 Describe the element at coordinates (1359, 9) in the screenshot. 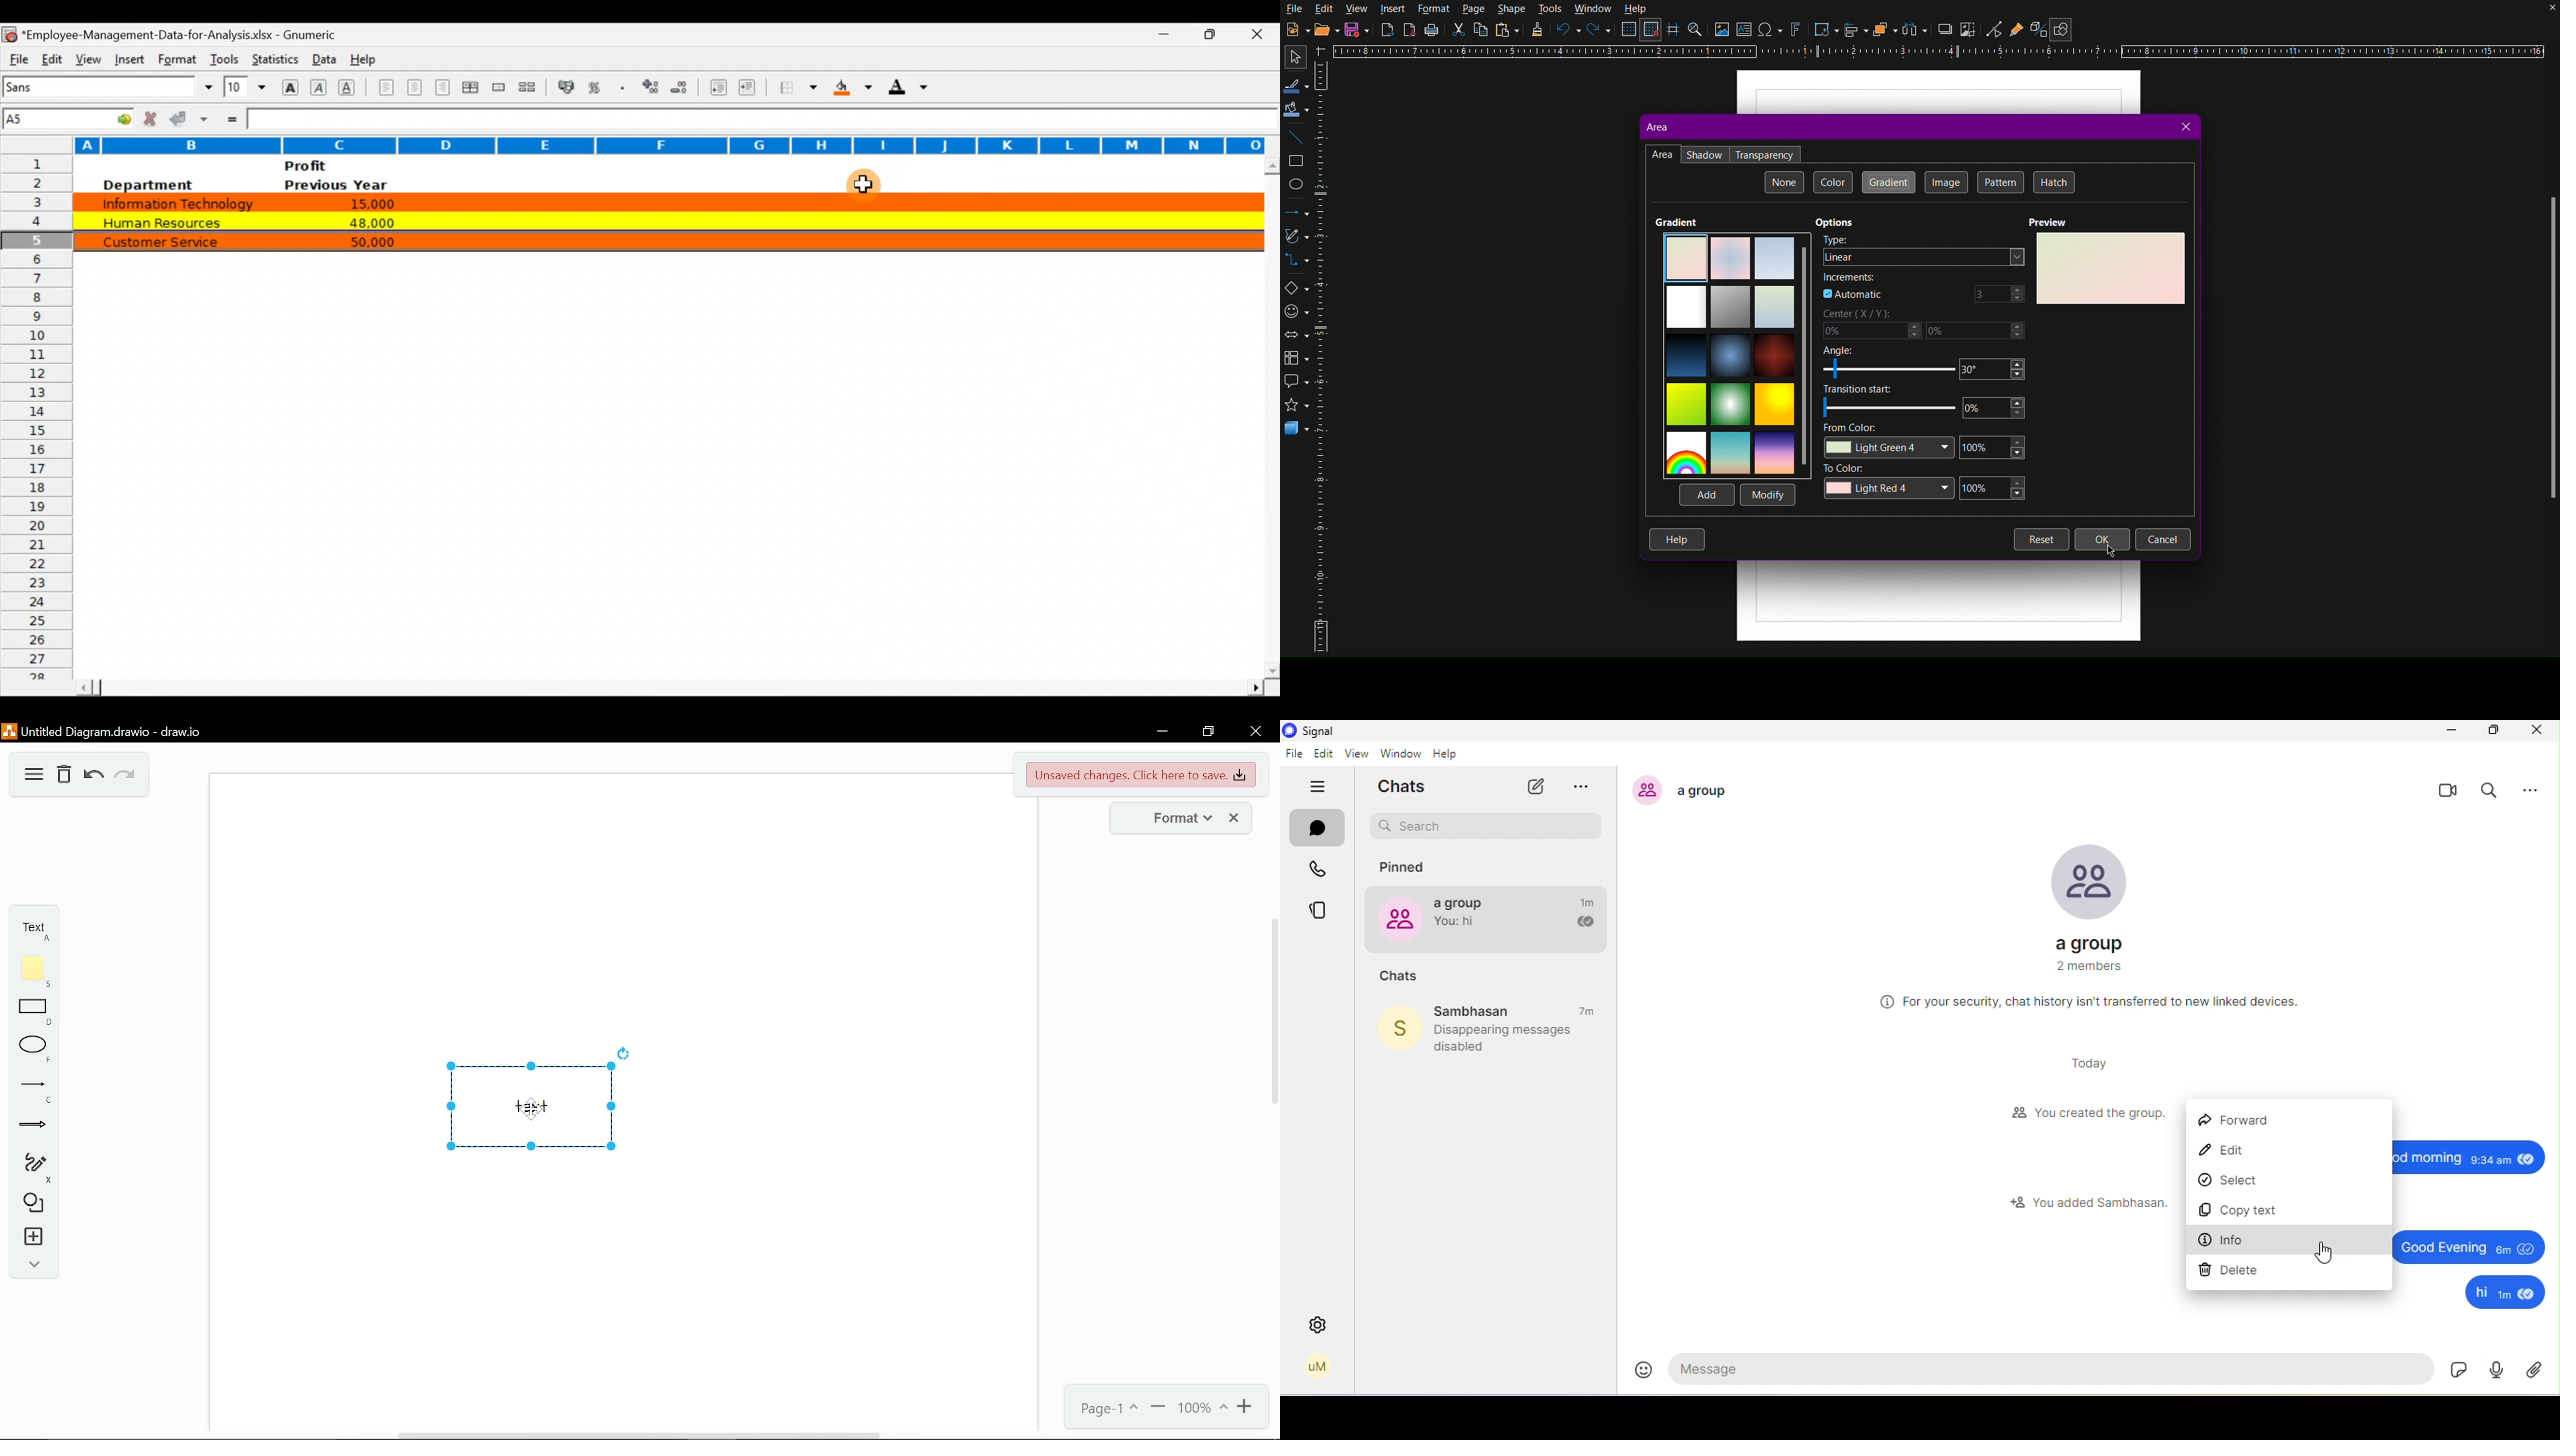

I see `View` at that location.